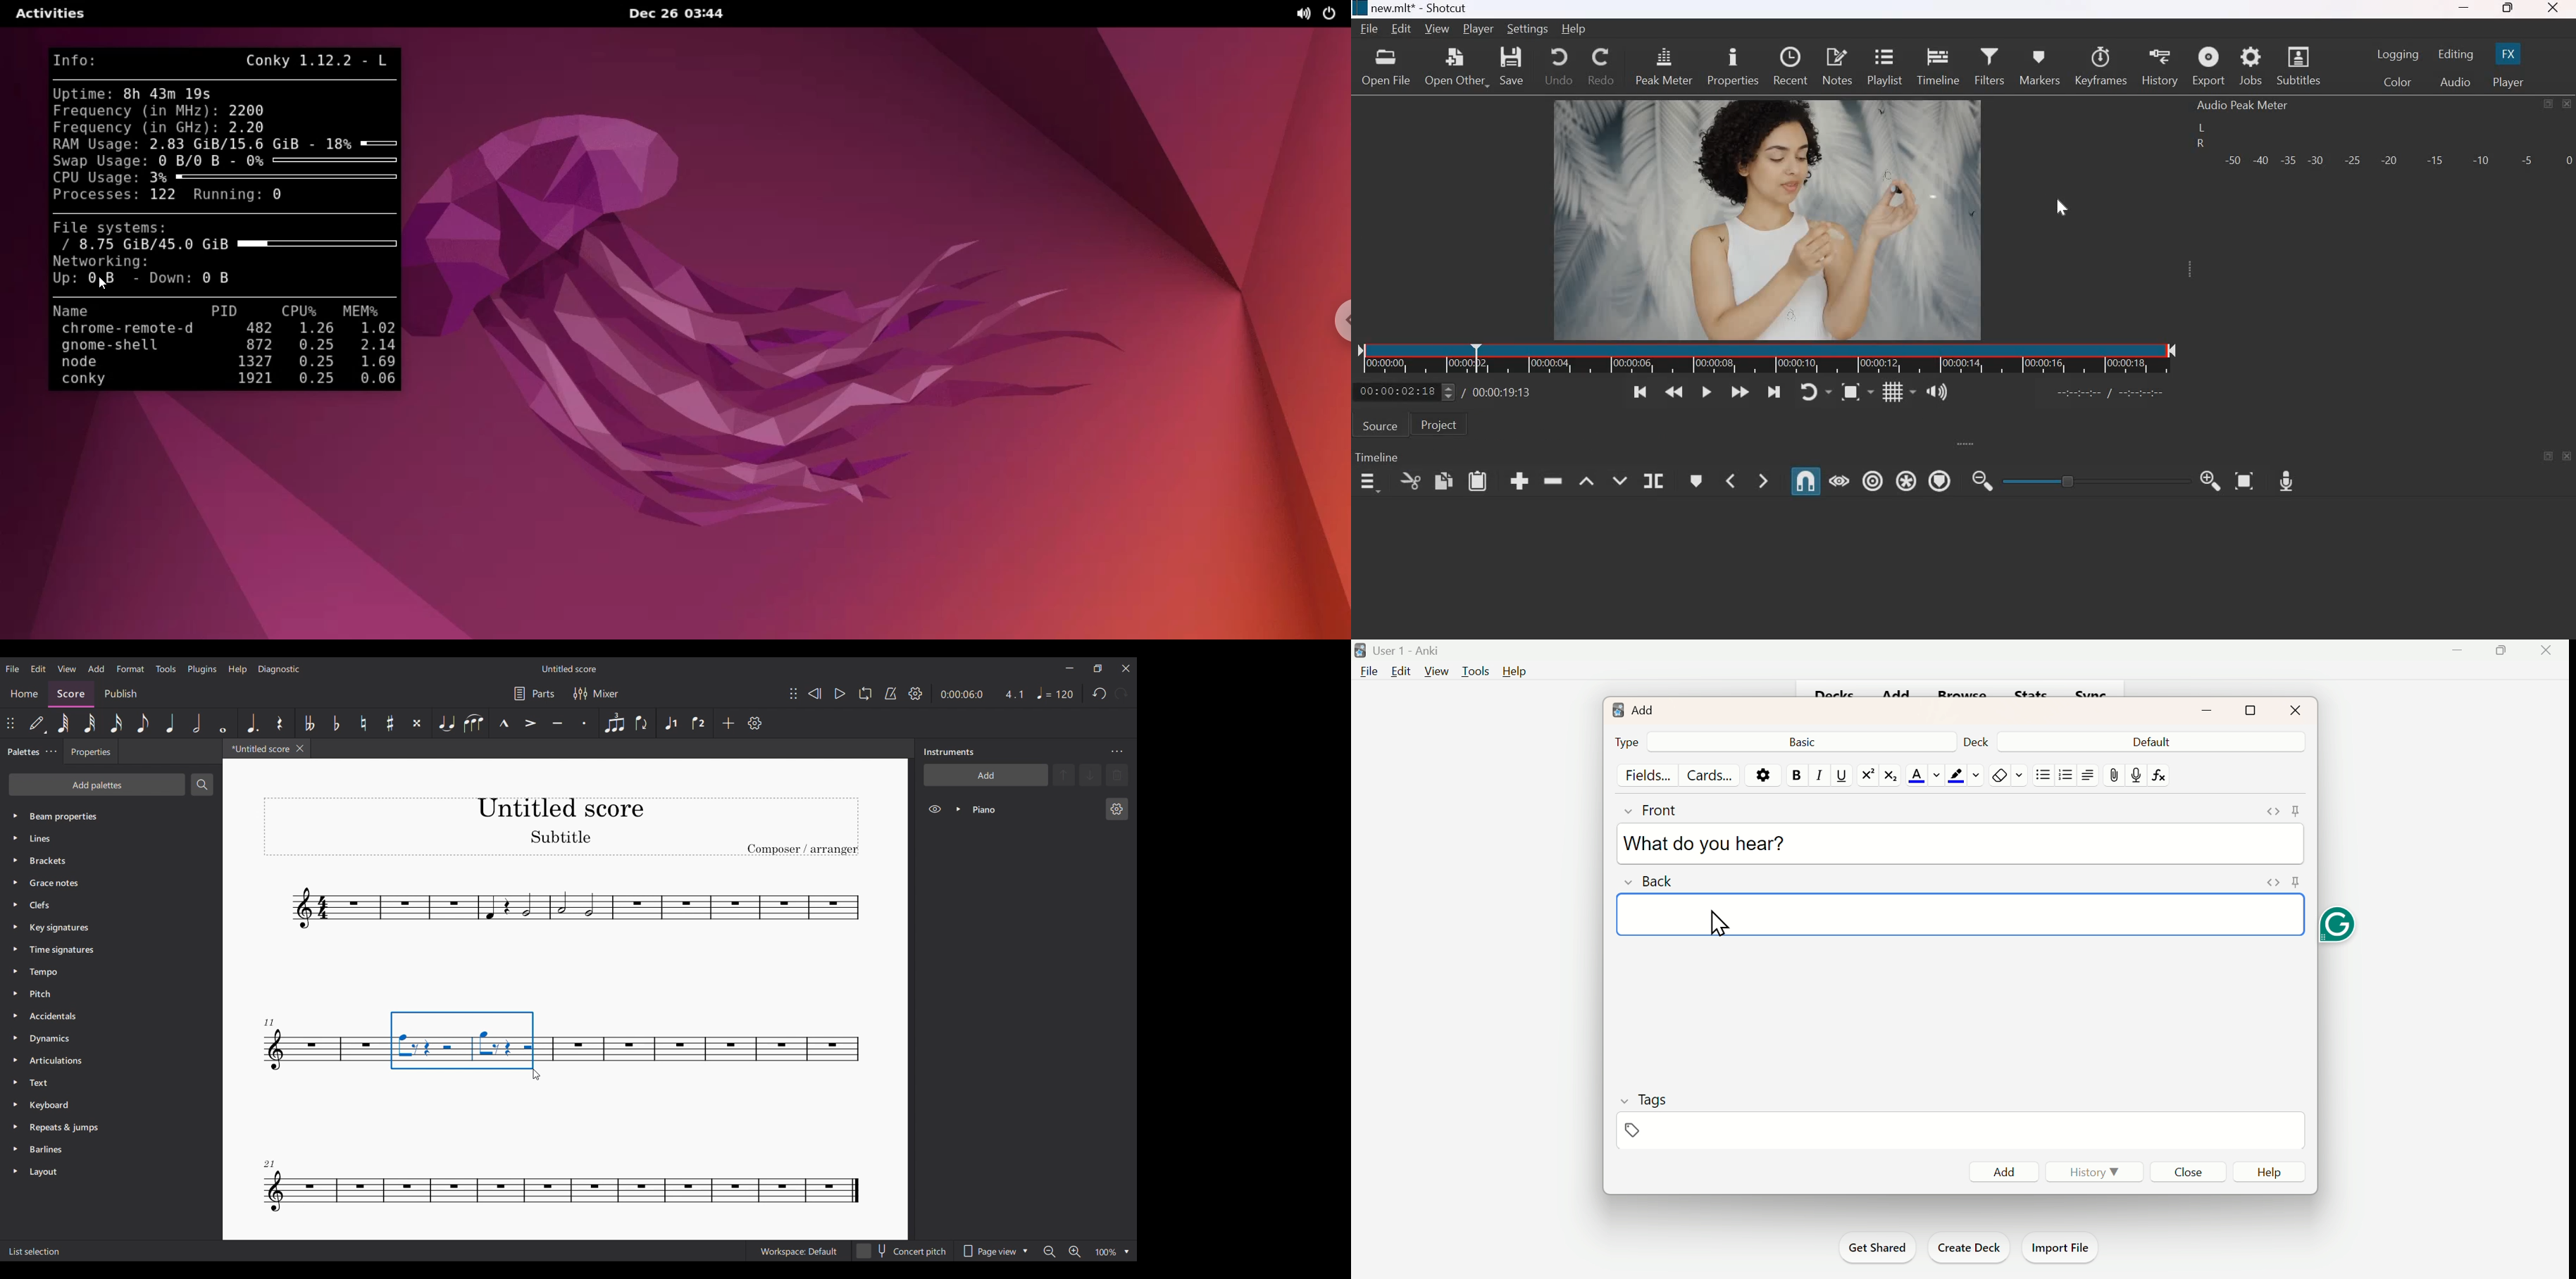  Describe the element at coordinates (1034, 809) in the screenshot. I see `Current instrument` at that location.